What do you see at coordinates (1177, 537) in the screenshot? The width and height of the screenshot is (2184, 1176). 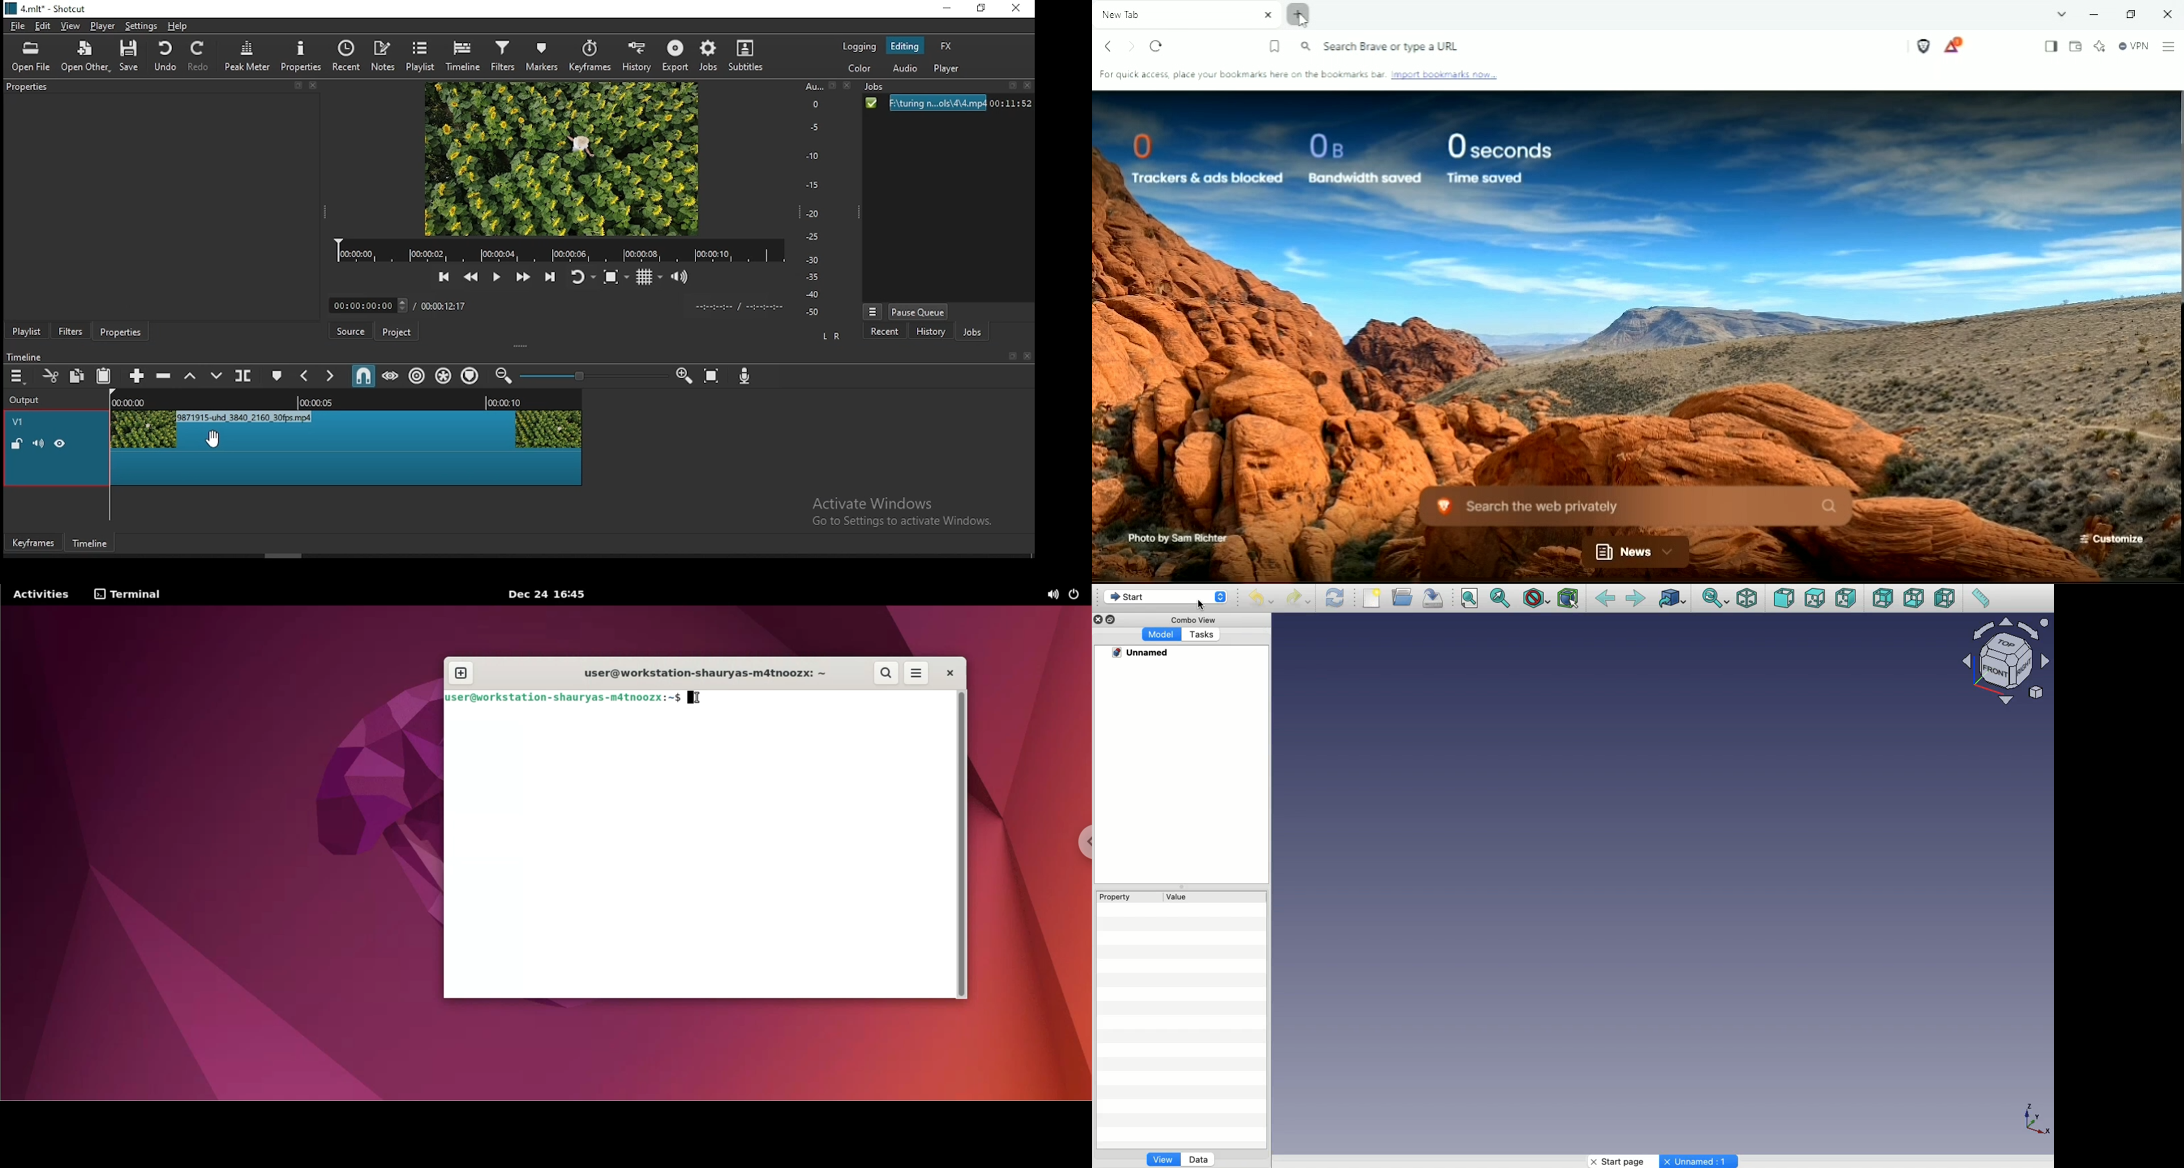 I see `Photo by Sam Richter` at bounding box center [1177, 537].